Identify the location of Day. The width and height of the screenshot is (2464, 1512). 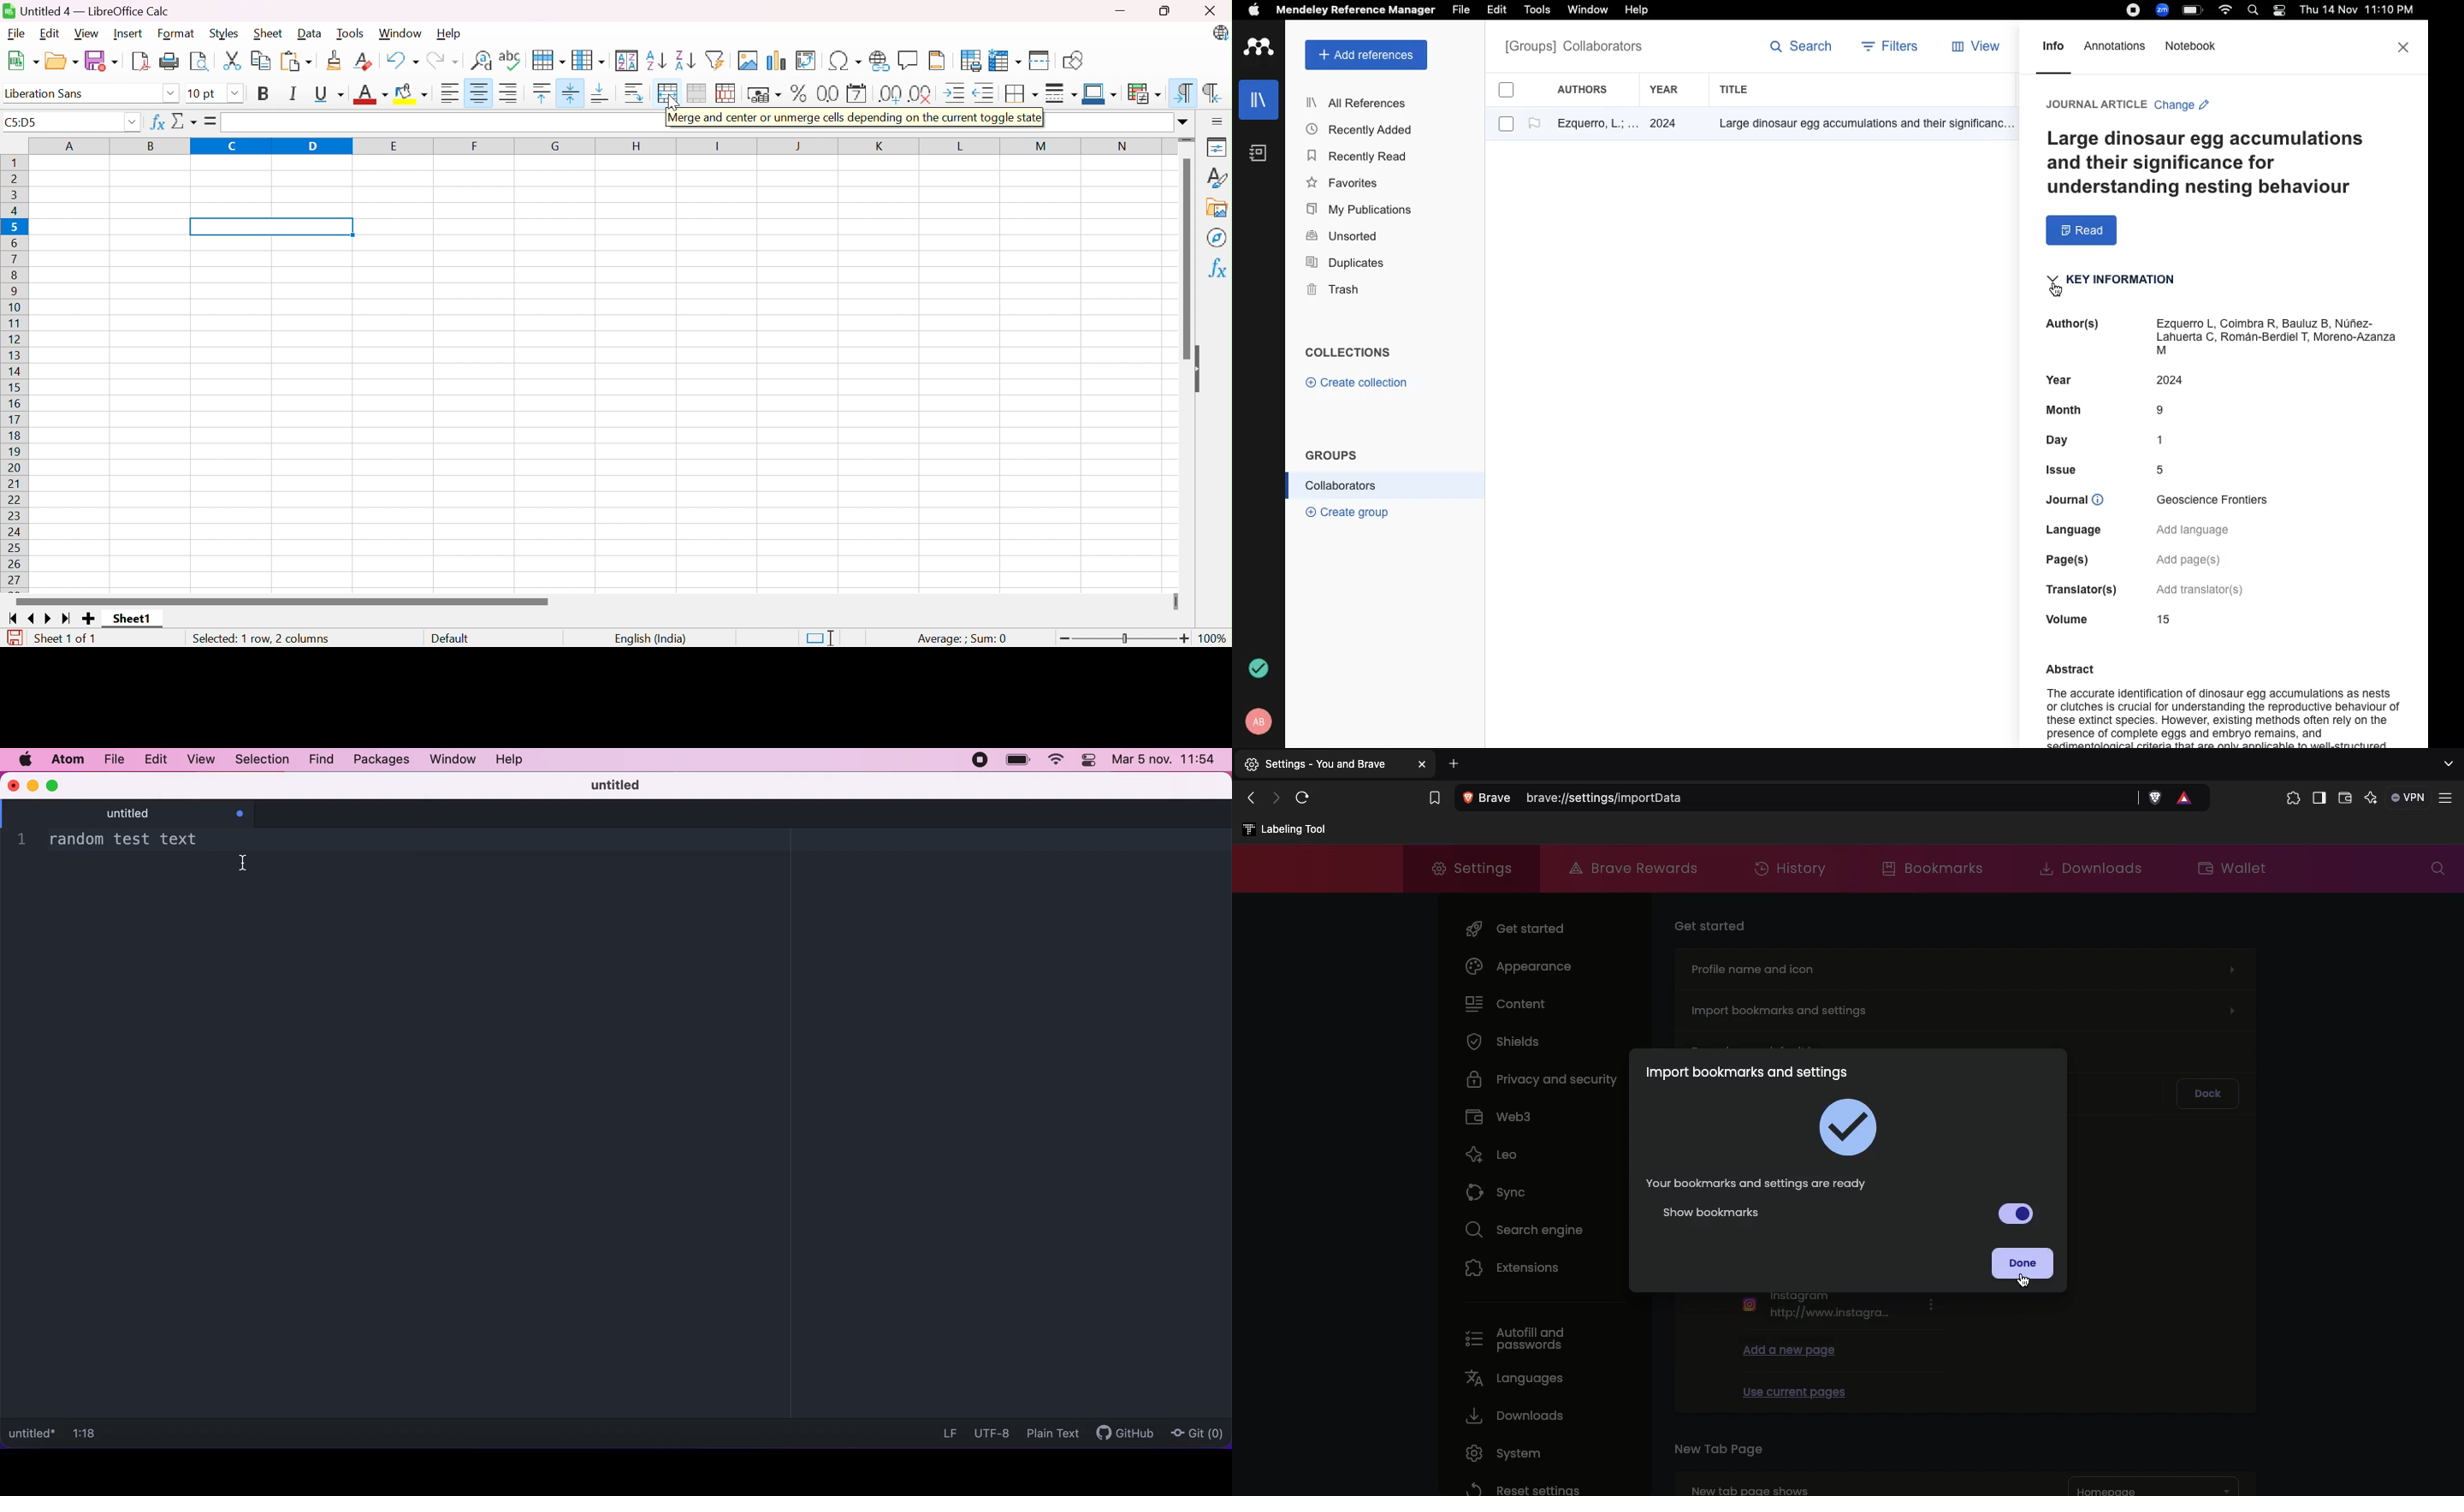
(2069, 442).